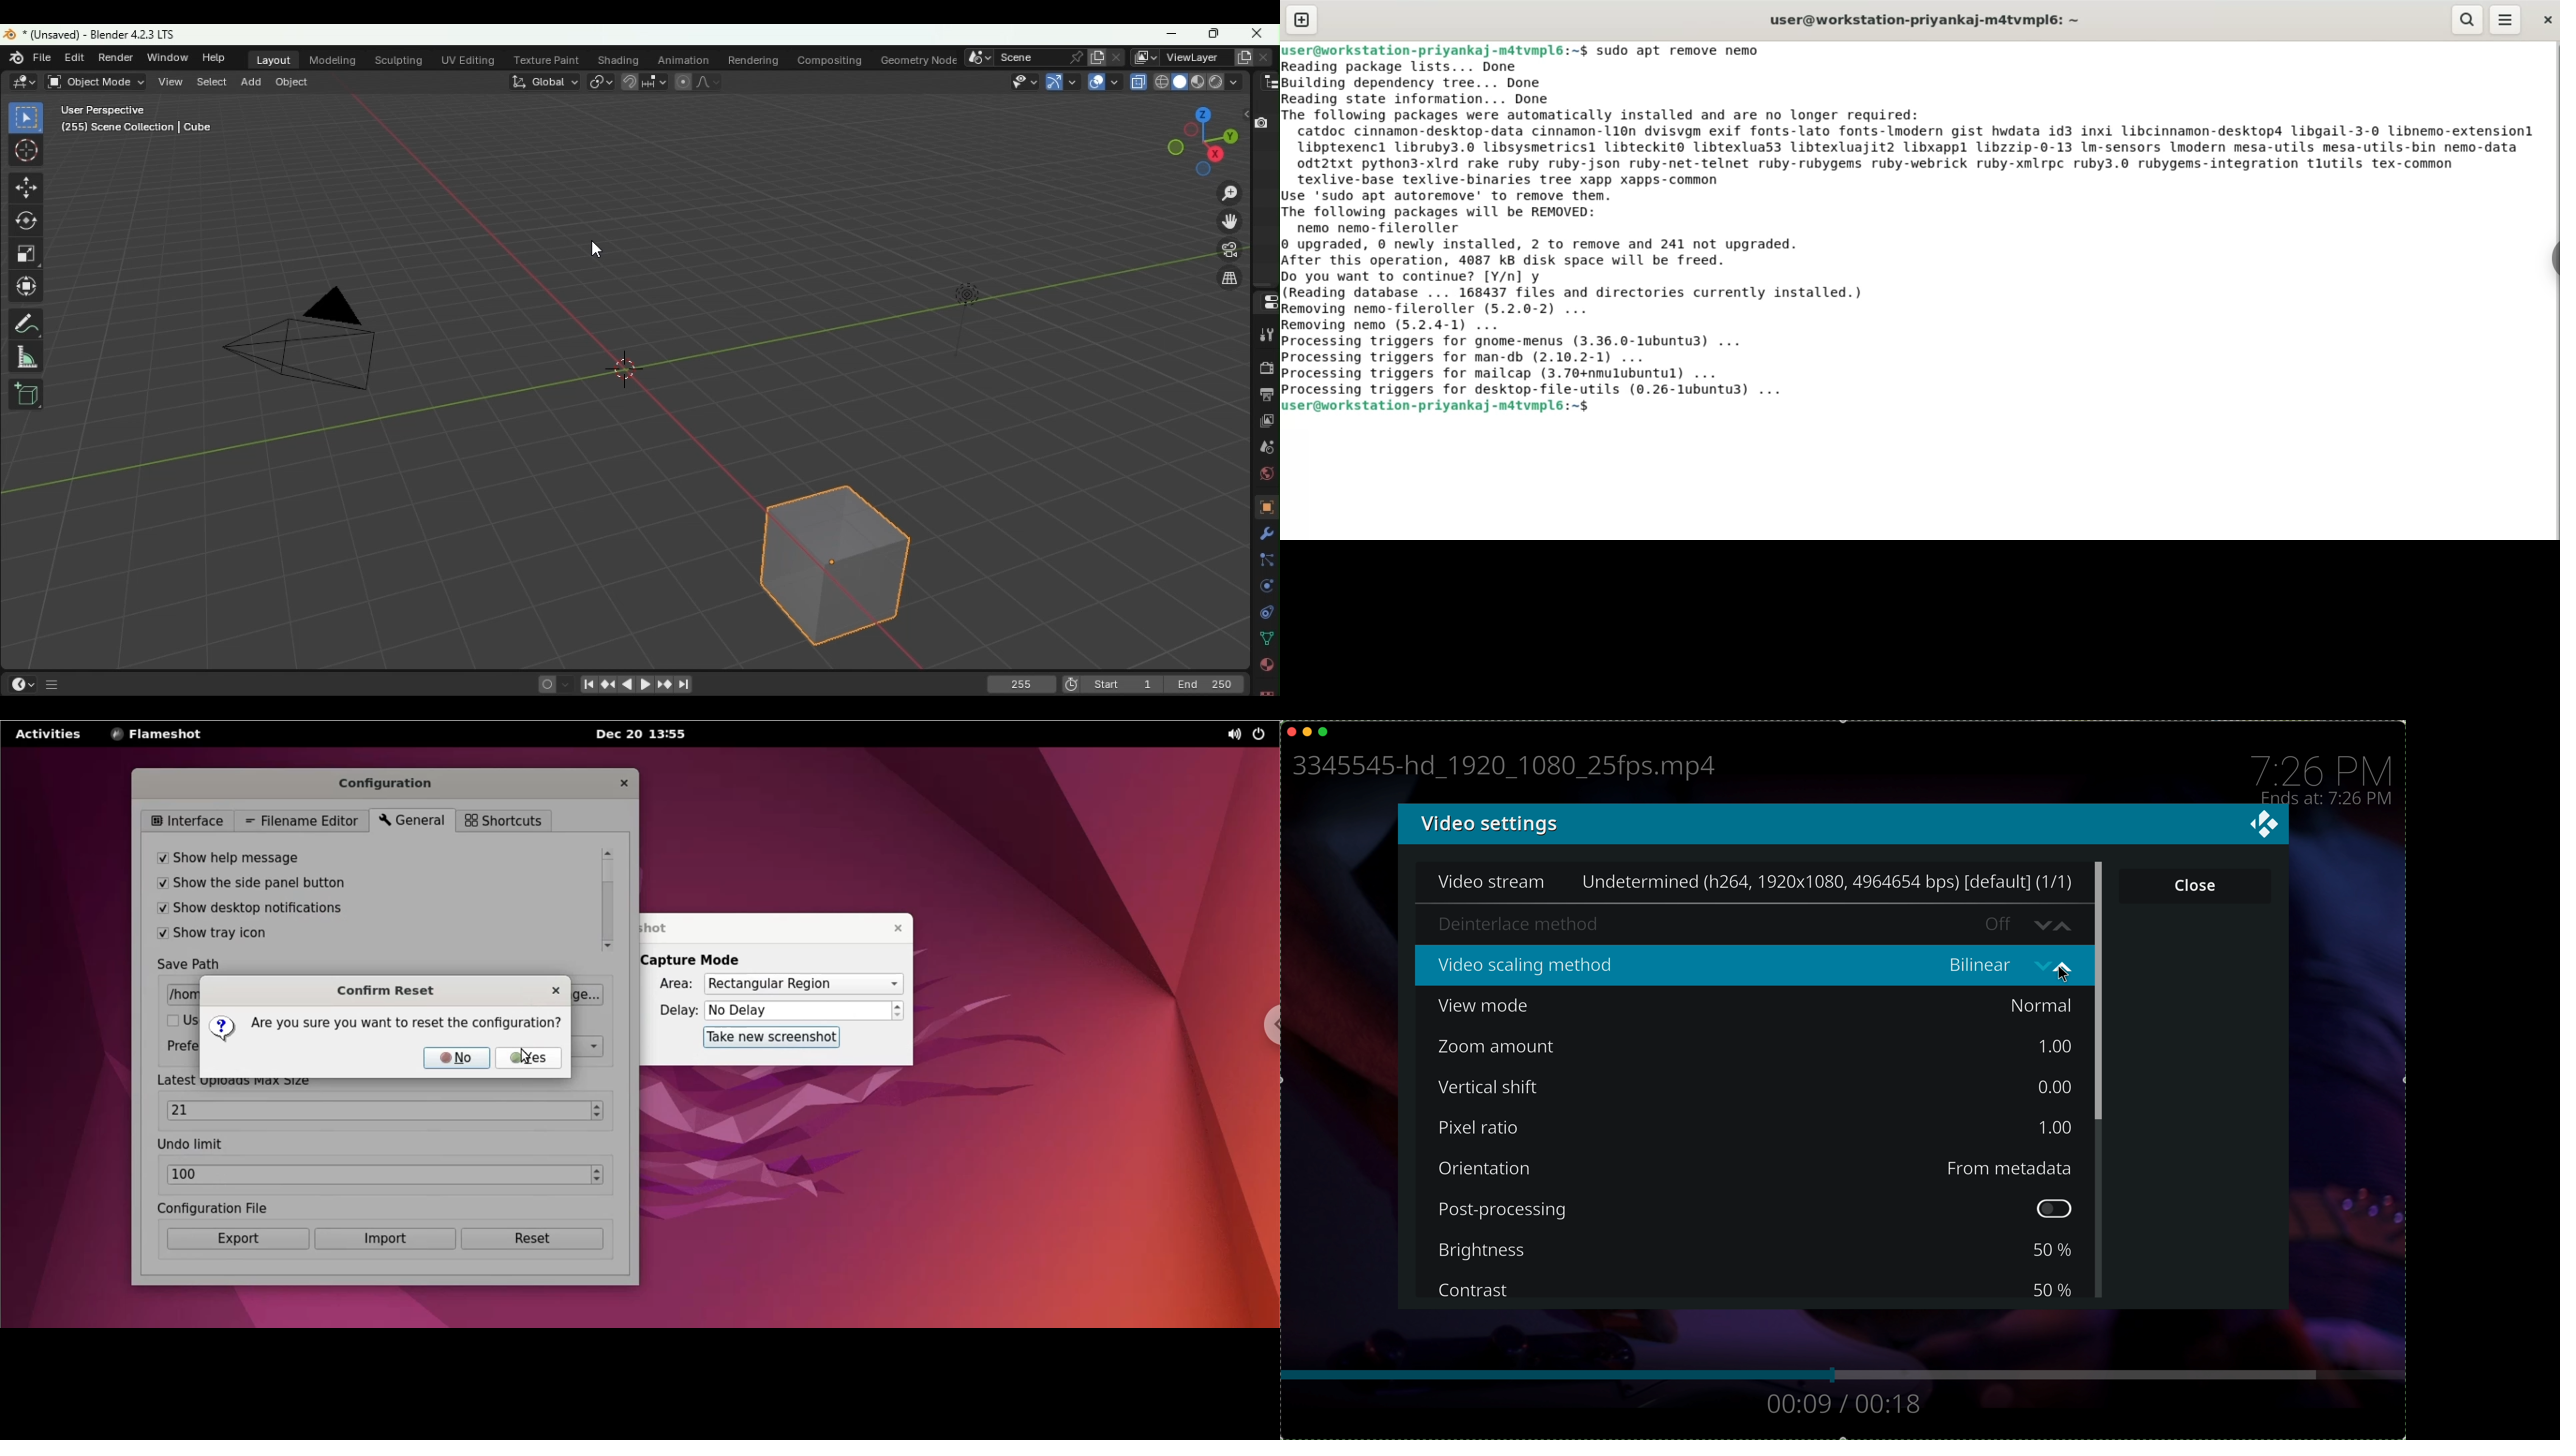 Image resolution: width=2576 pixels, height=1456 pixels. What do you see at coordinates (977, 57) in the screenshot?
I see `Browse scene to be linked` at bounding box center [977, 57].